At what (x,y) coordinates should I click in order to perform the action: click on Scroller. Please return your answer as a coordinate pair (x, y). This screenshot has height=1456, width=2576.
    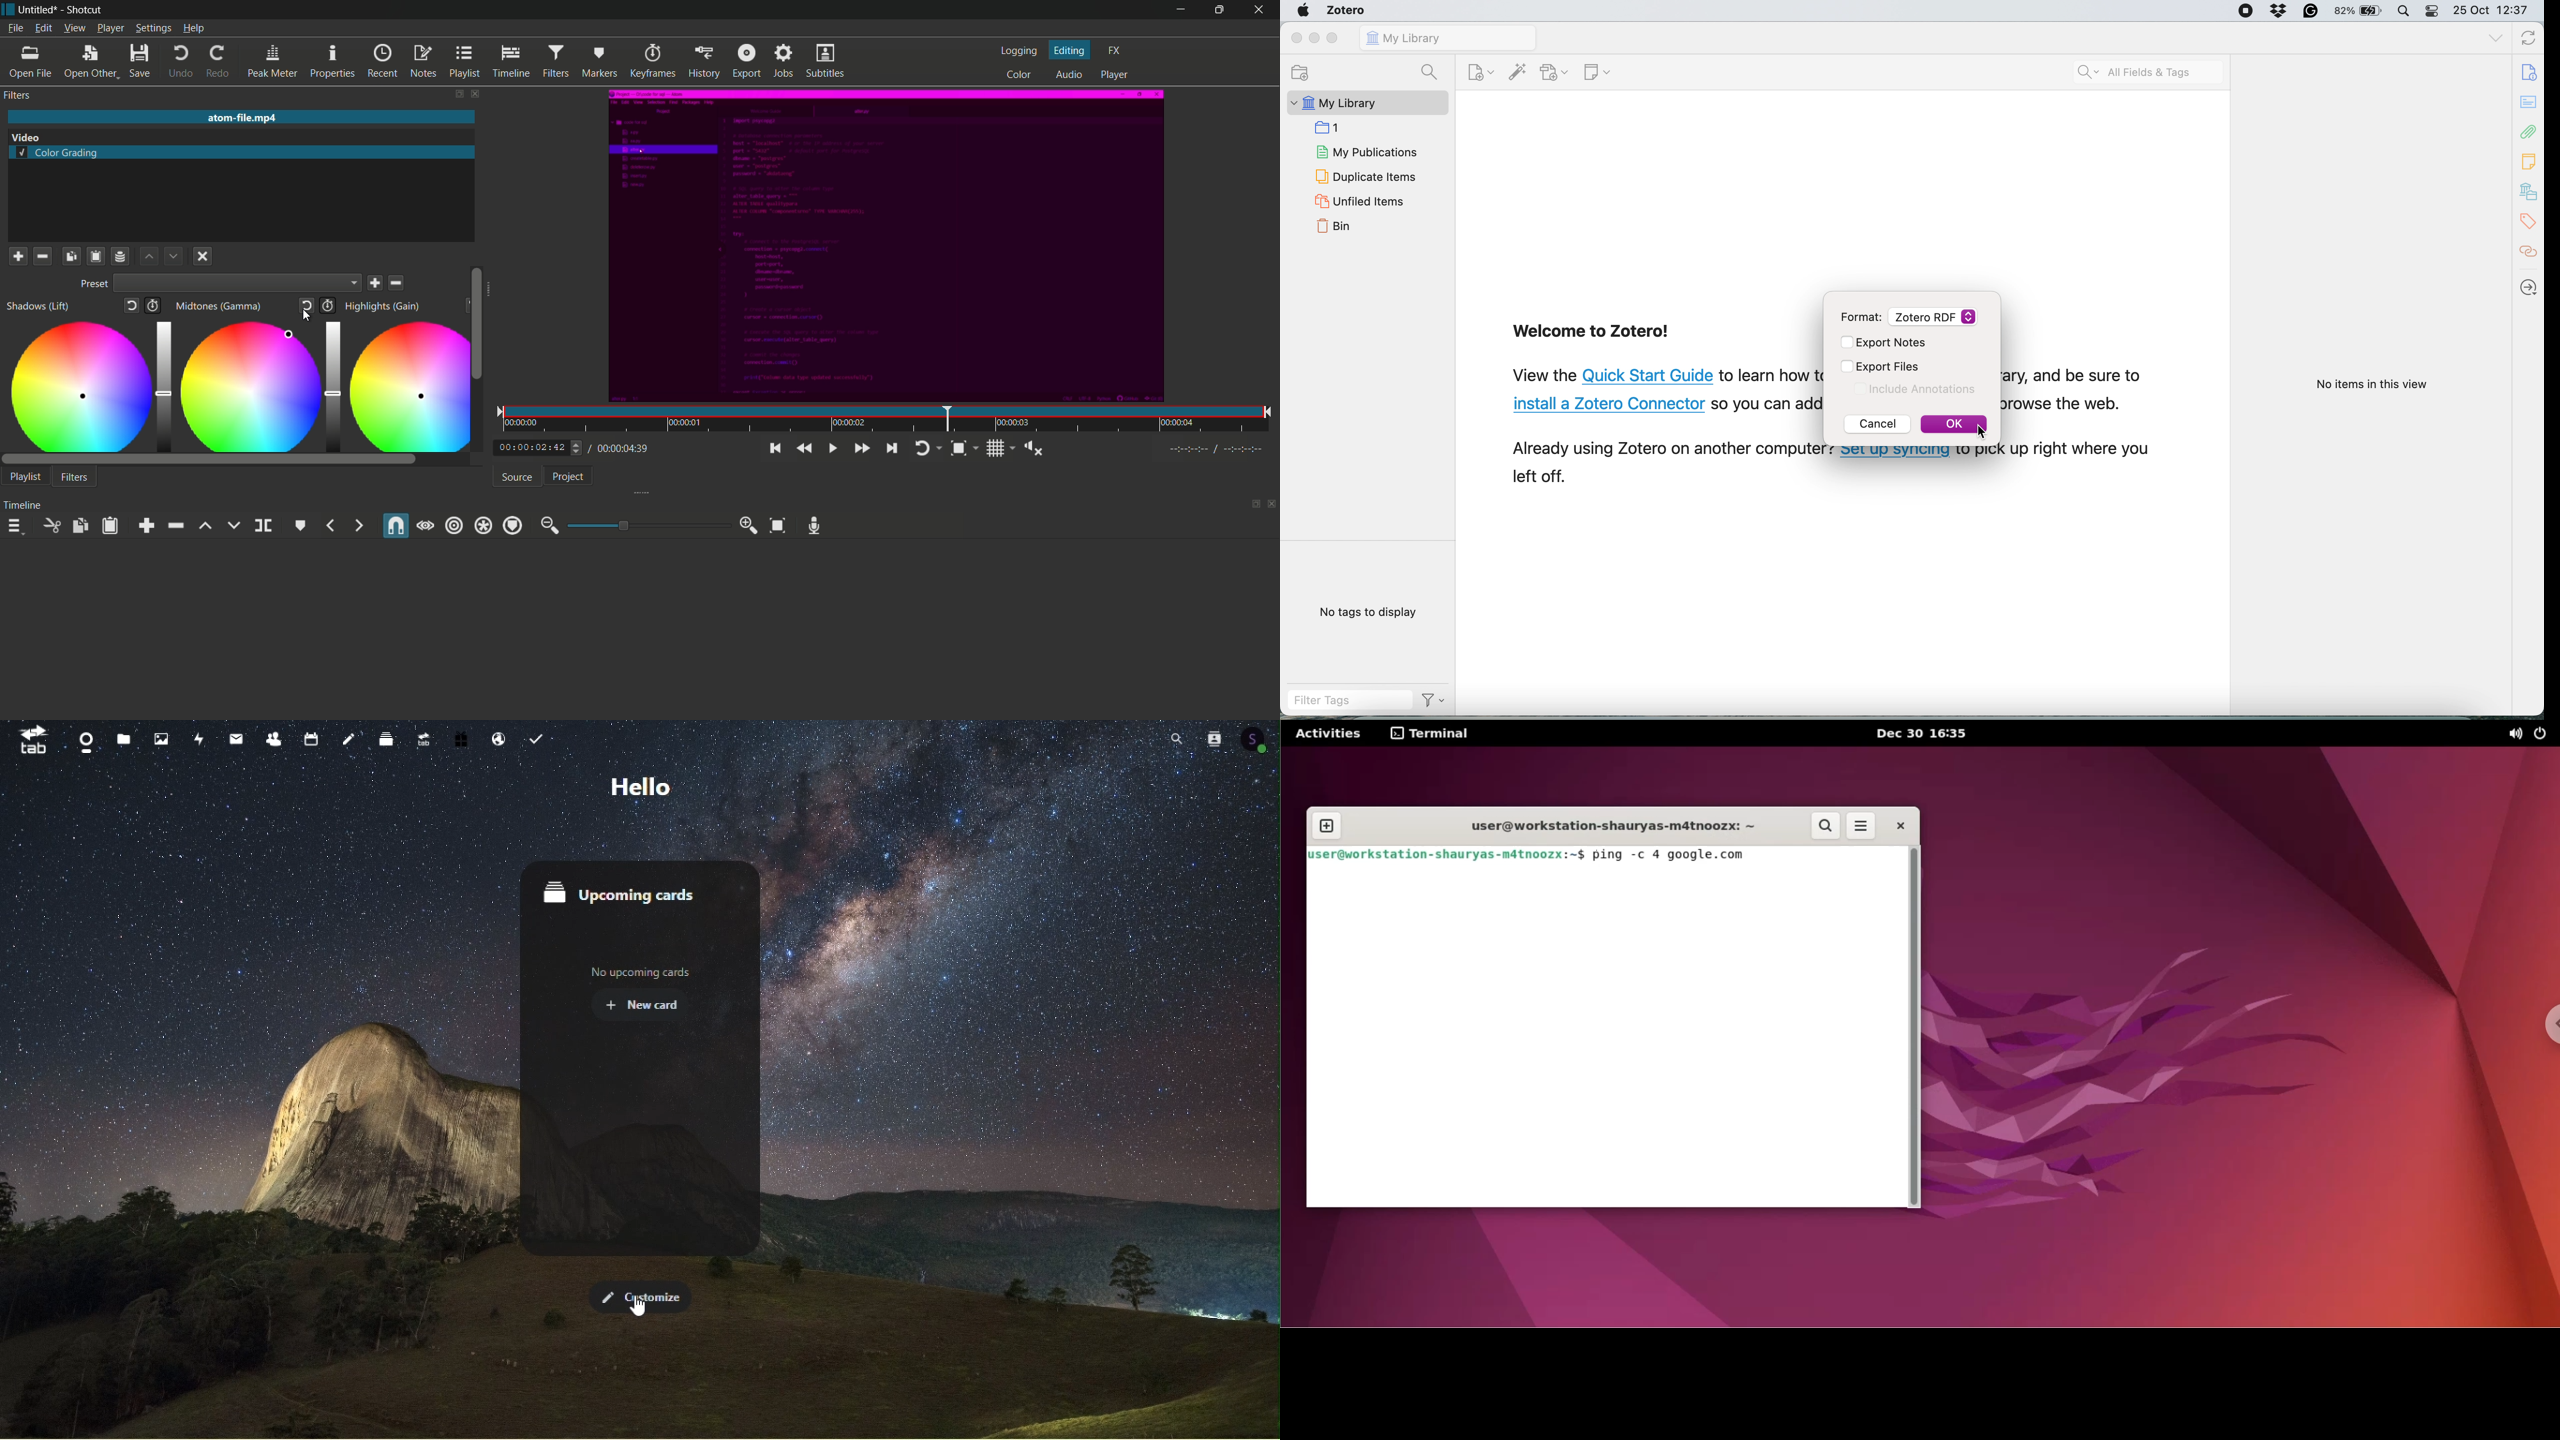
    Looking at the image, I should click on (209, 459).